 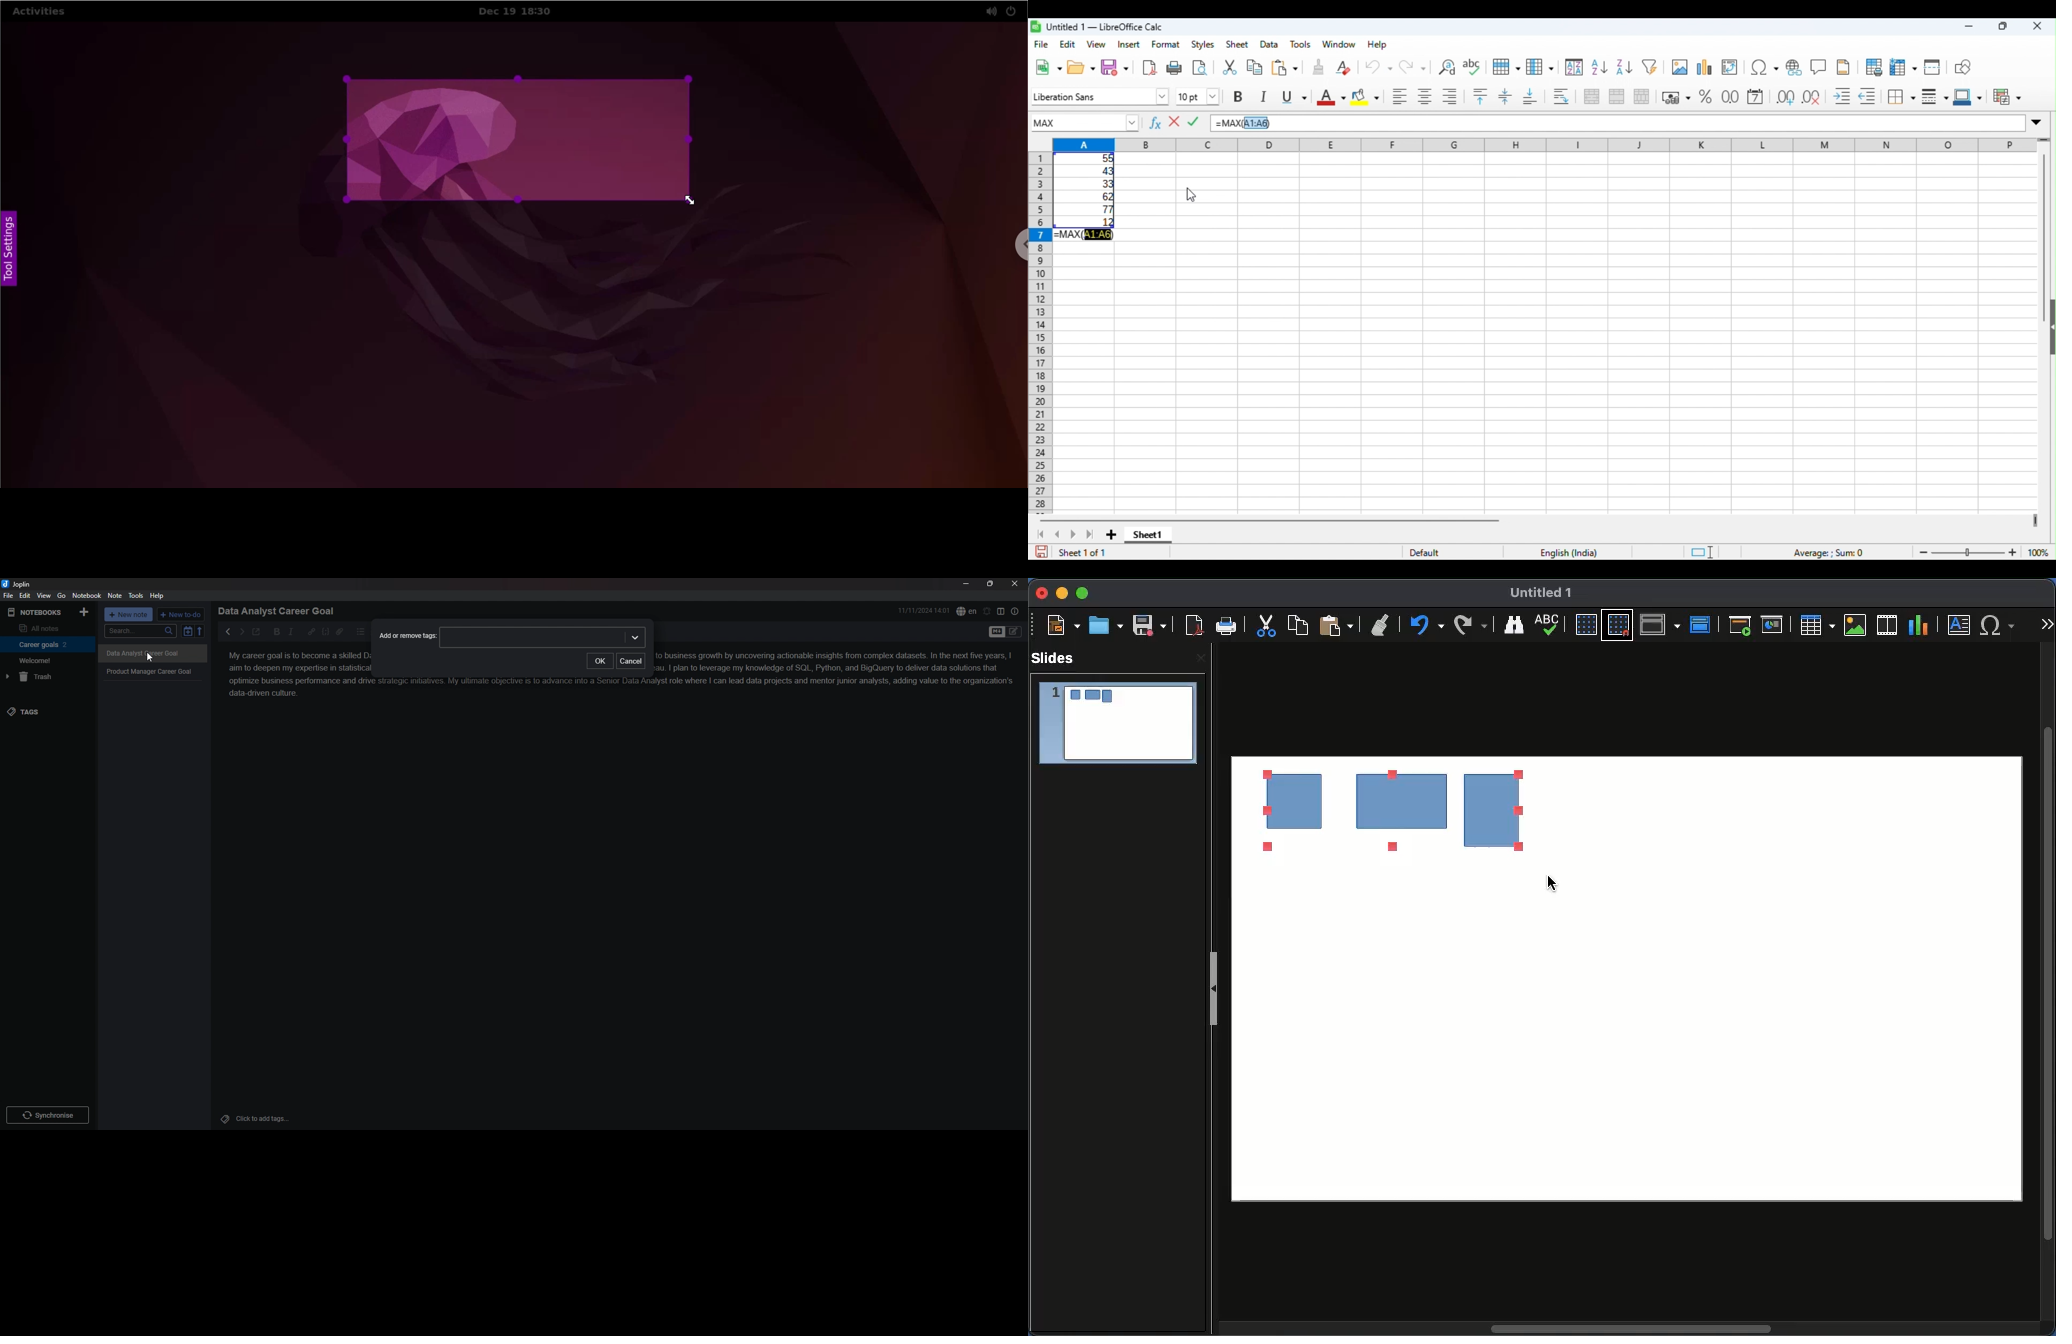 What do you see at coordinates (1015, 611) in the screenshot?
I see `note properties` at bounding box center [1015, 611].